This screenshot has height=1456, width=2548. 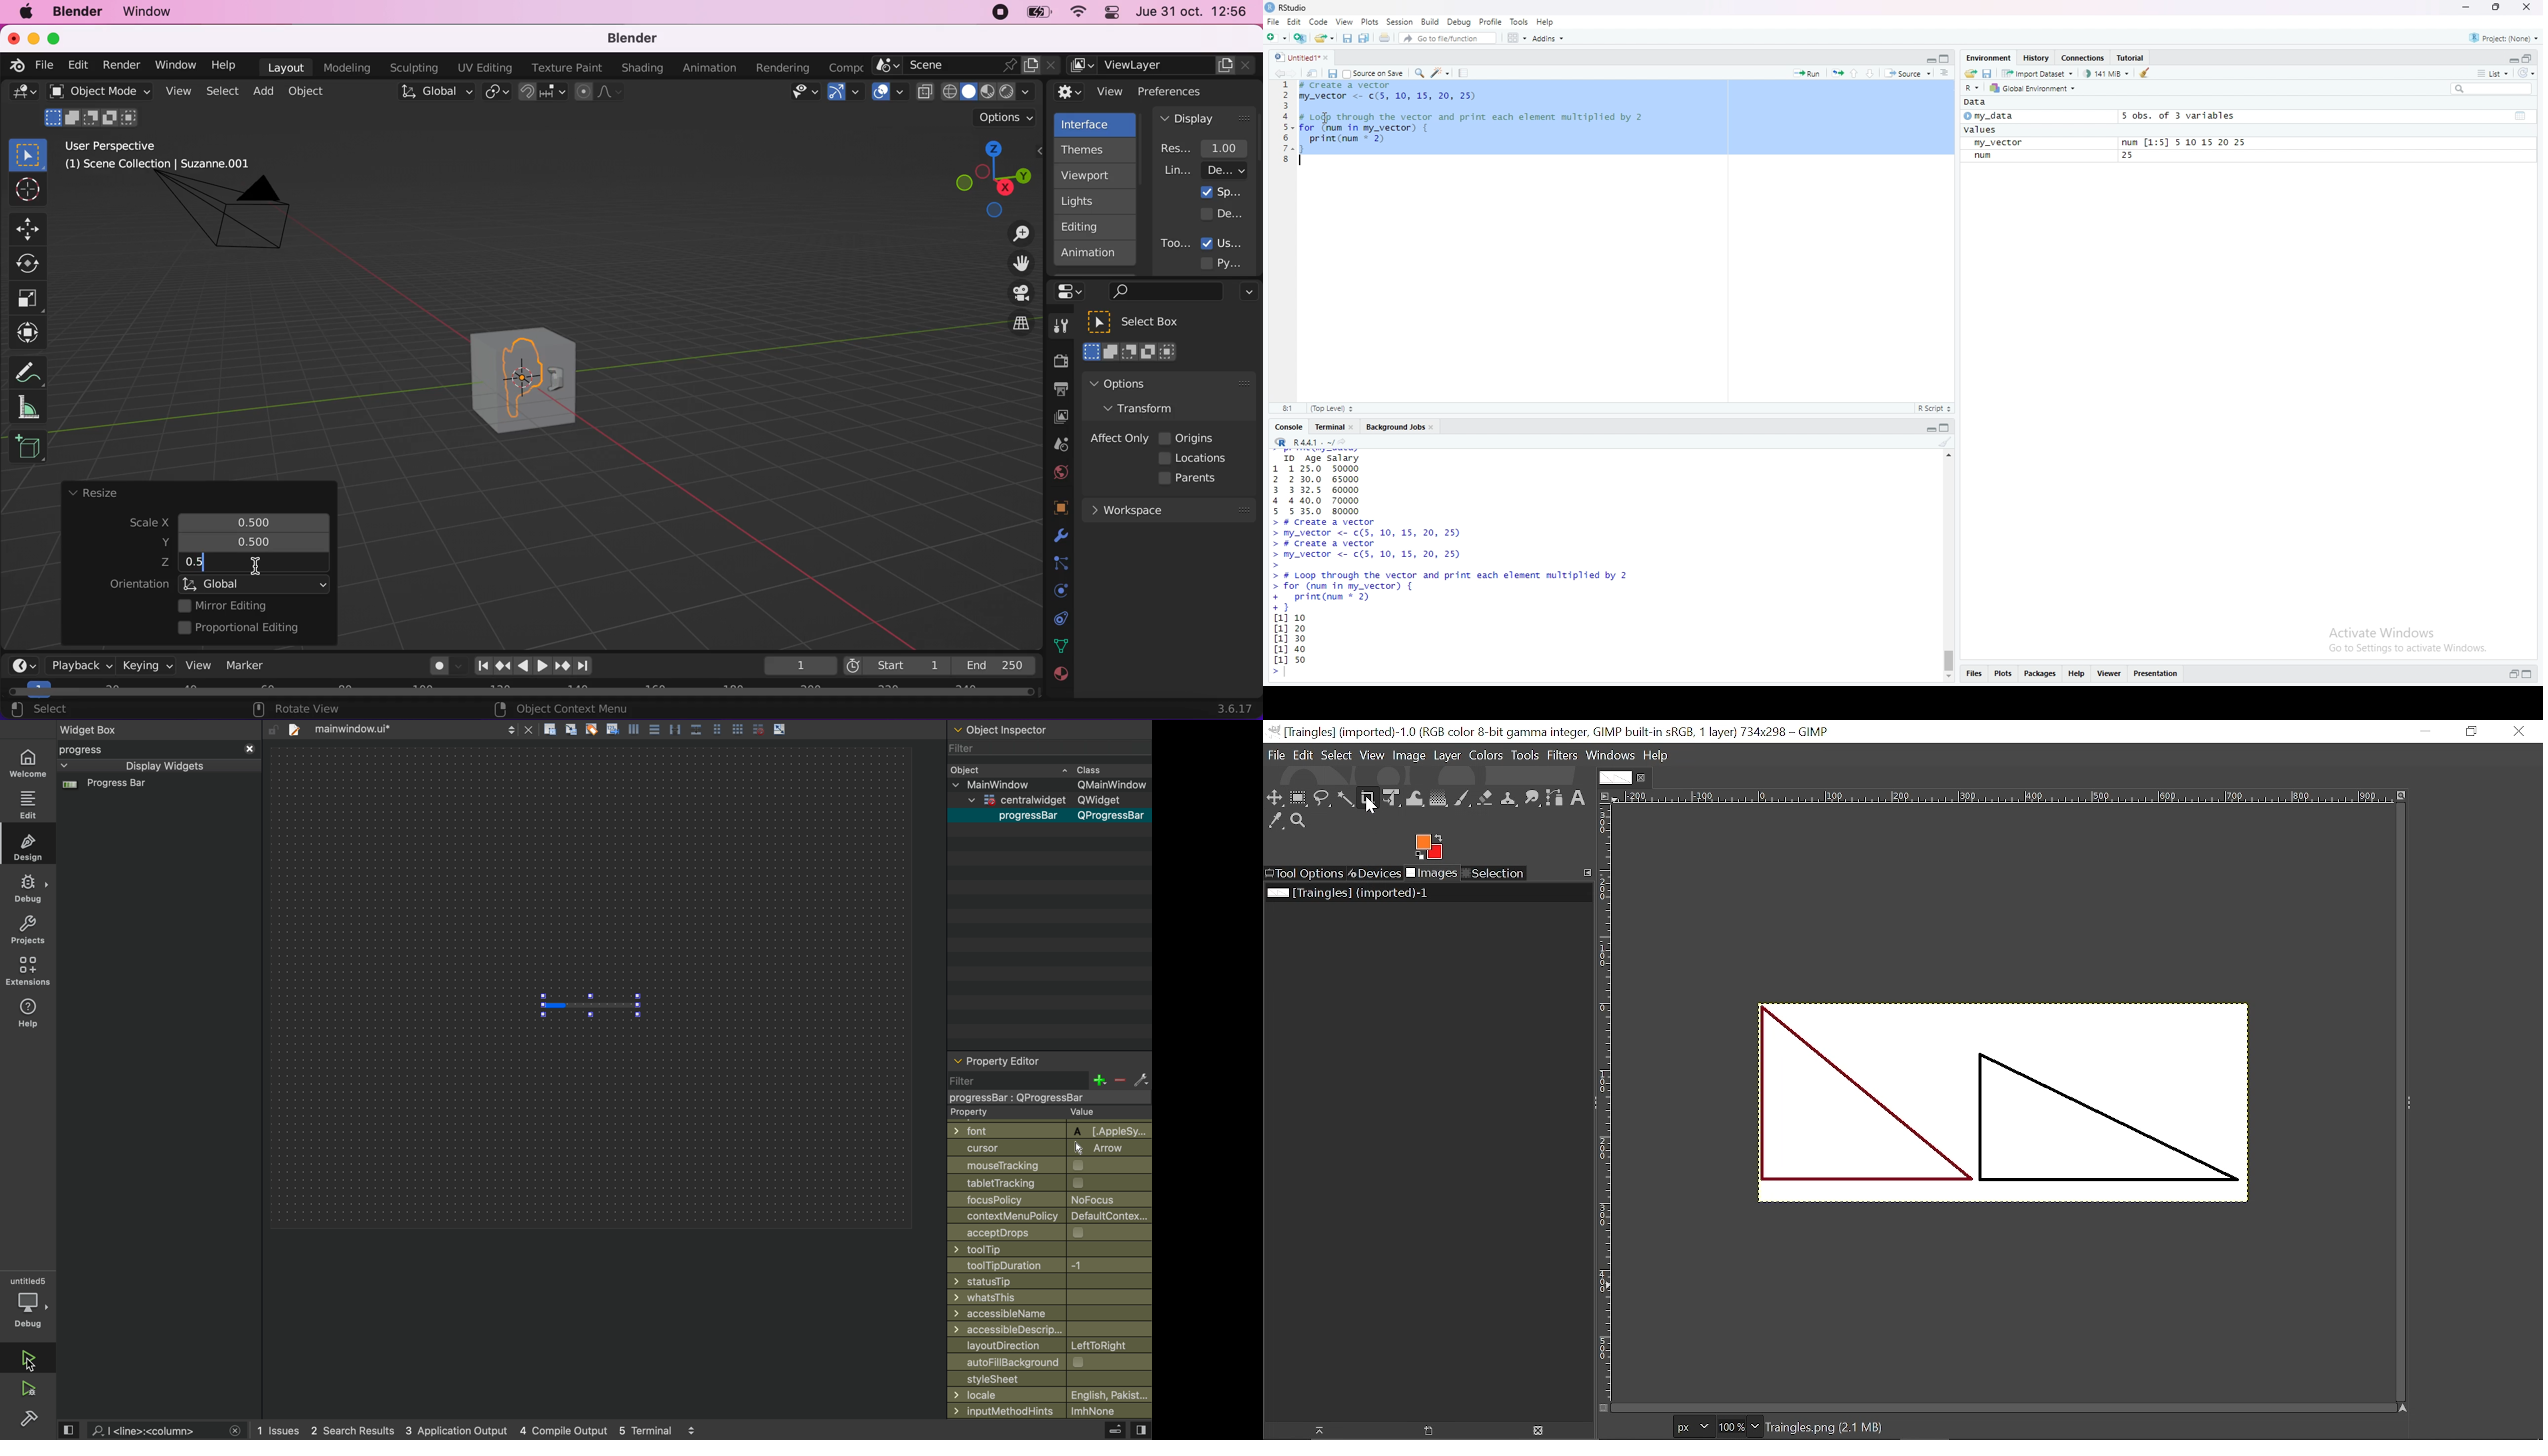 What do you see at coordinates (1014, 264) in the screenshot?
I see `move the view` at bounding box center [1014, 264].